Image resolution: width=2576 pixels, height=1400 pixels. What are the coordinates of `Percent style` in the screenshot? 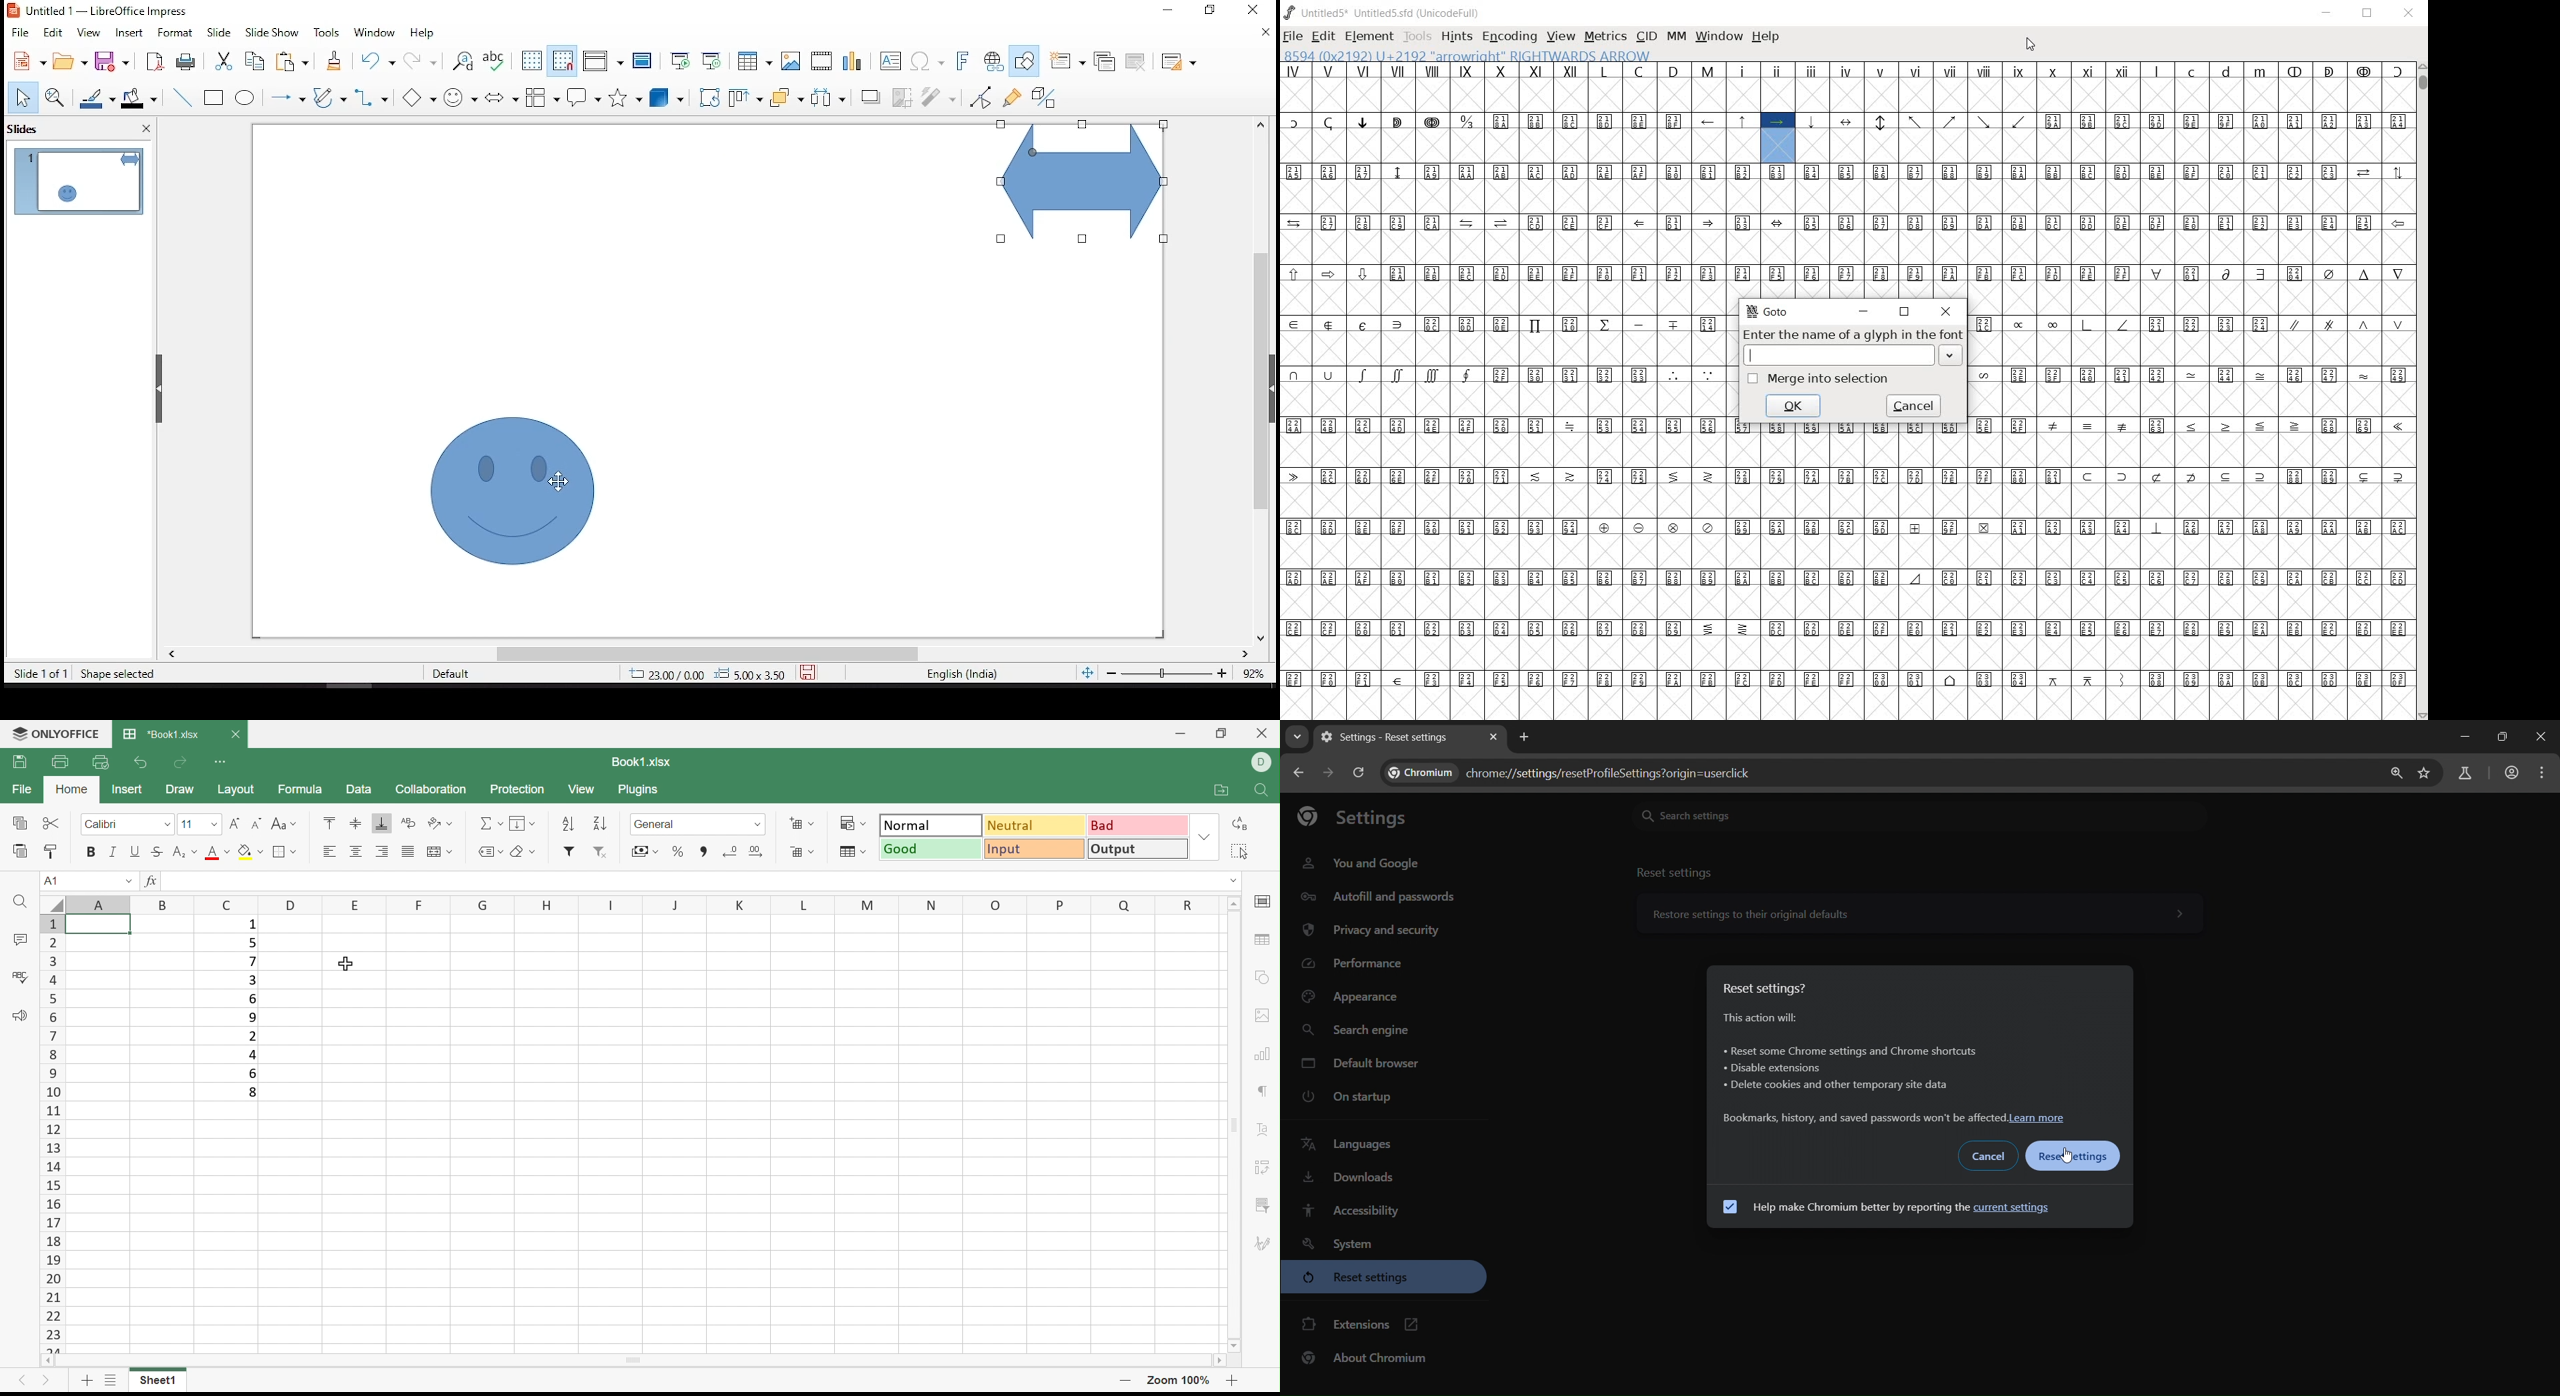 It's located at (678, 851).